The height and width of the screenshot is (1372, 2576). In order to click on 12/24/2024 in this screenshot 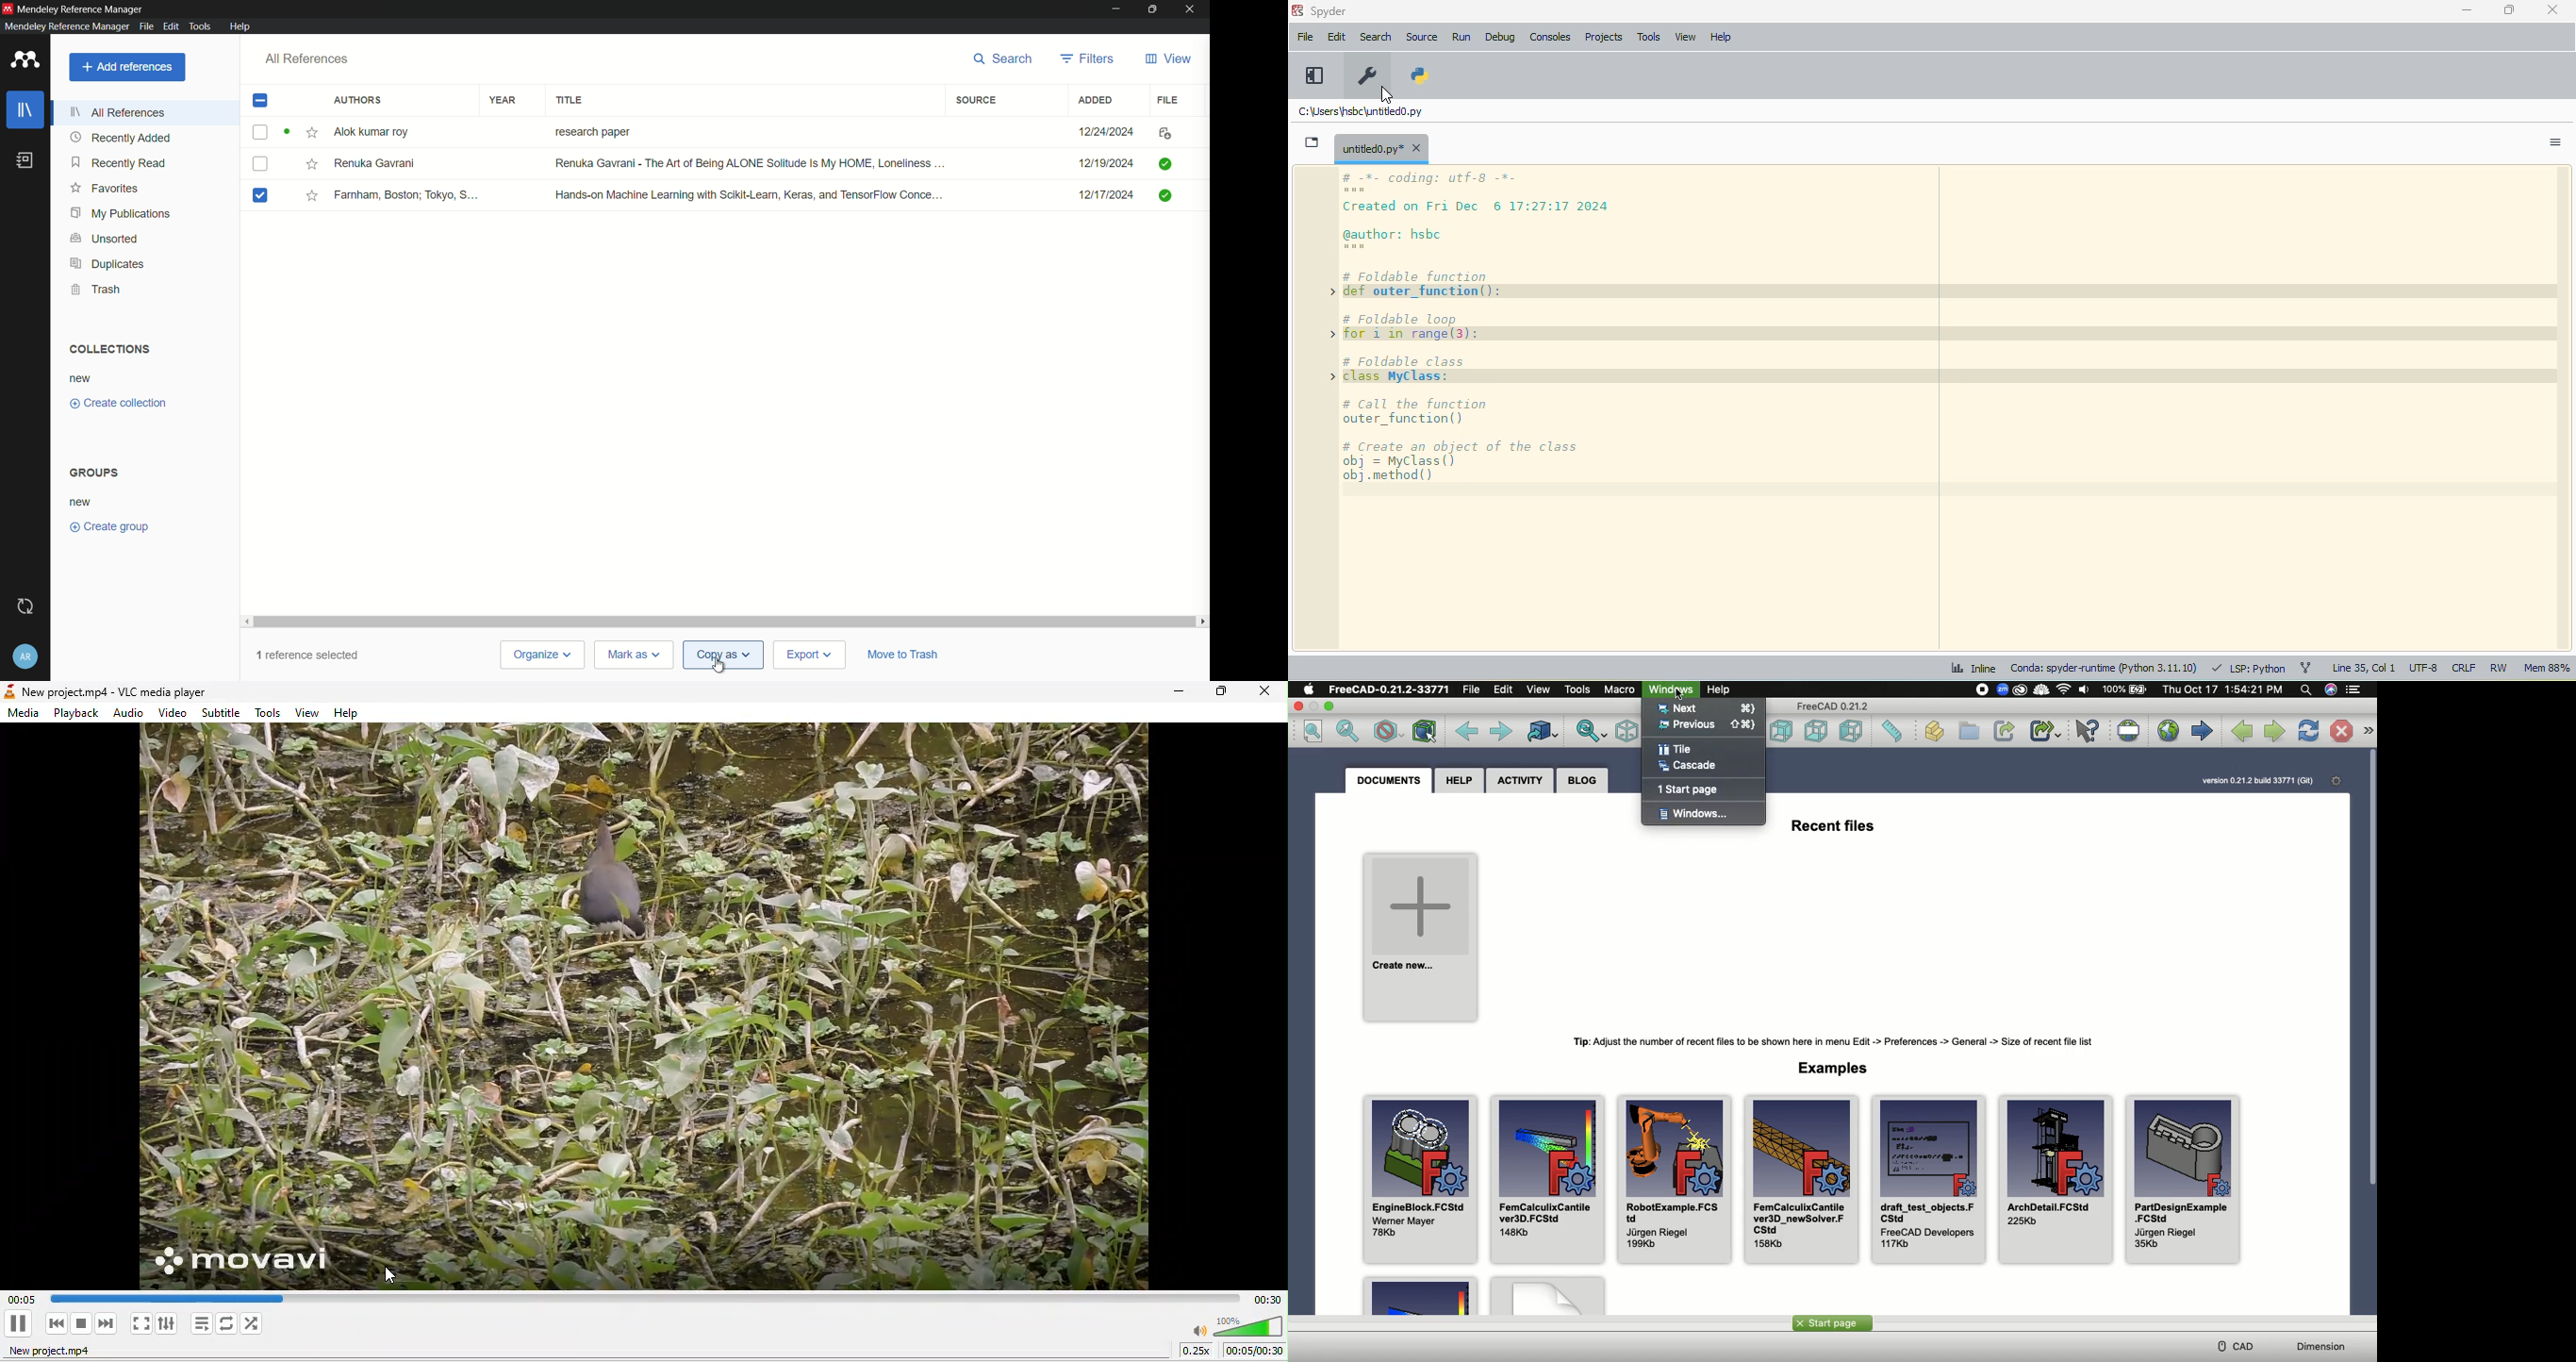, I will do `click(1102, 129)`.